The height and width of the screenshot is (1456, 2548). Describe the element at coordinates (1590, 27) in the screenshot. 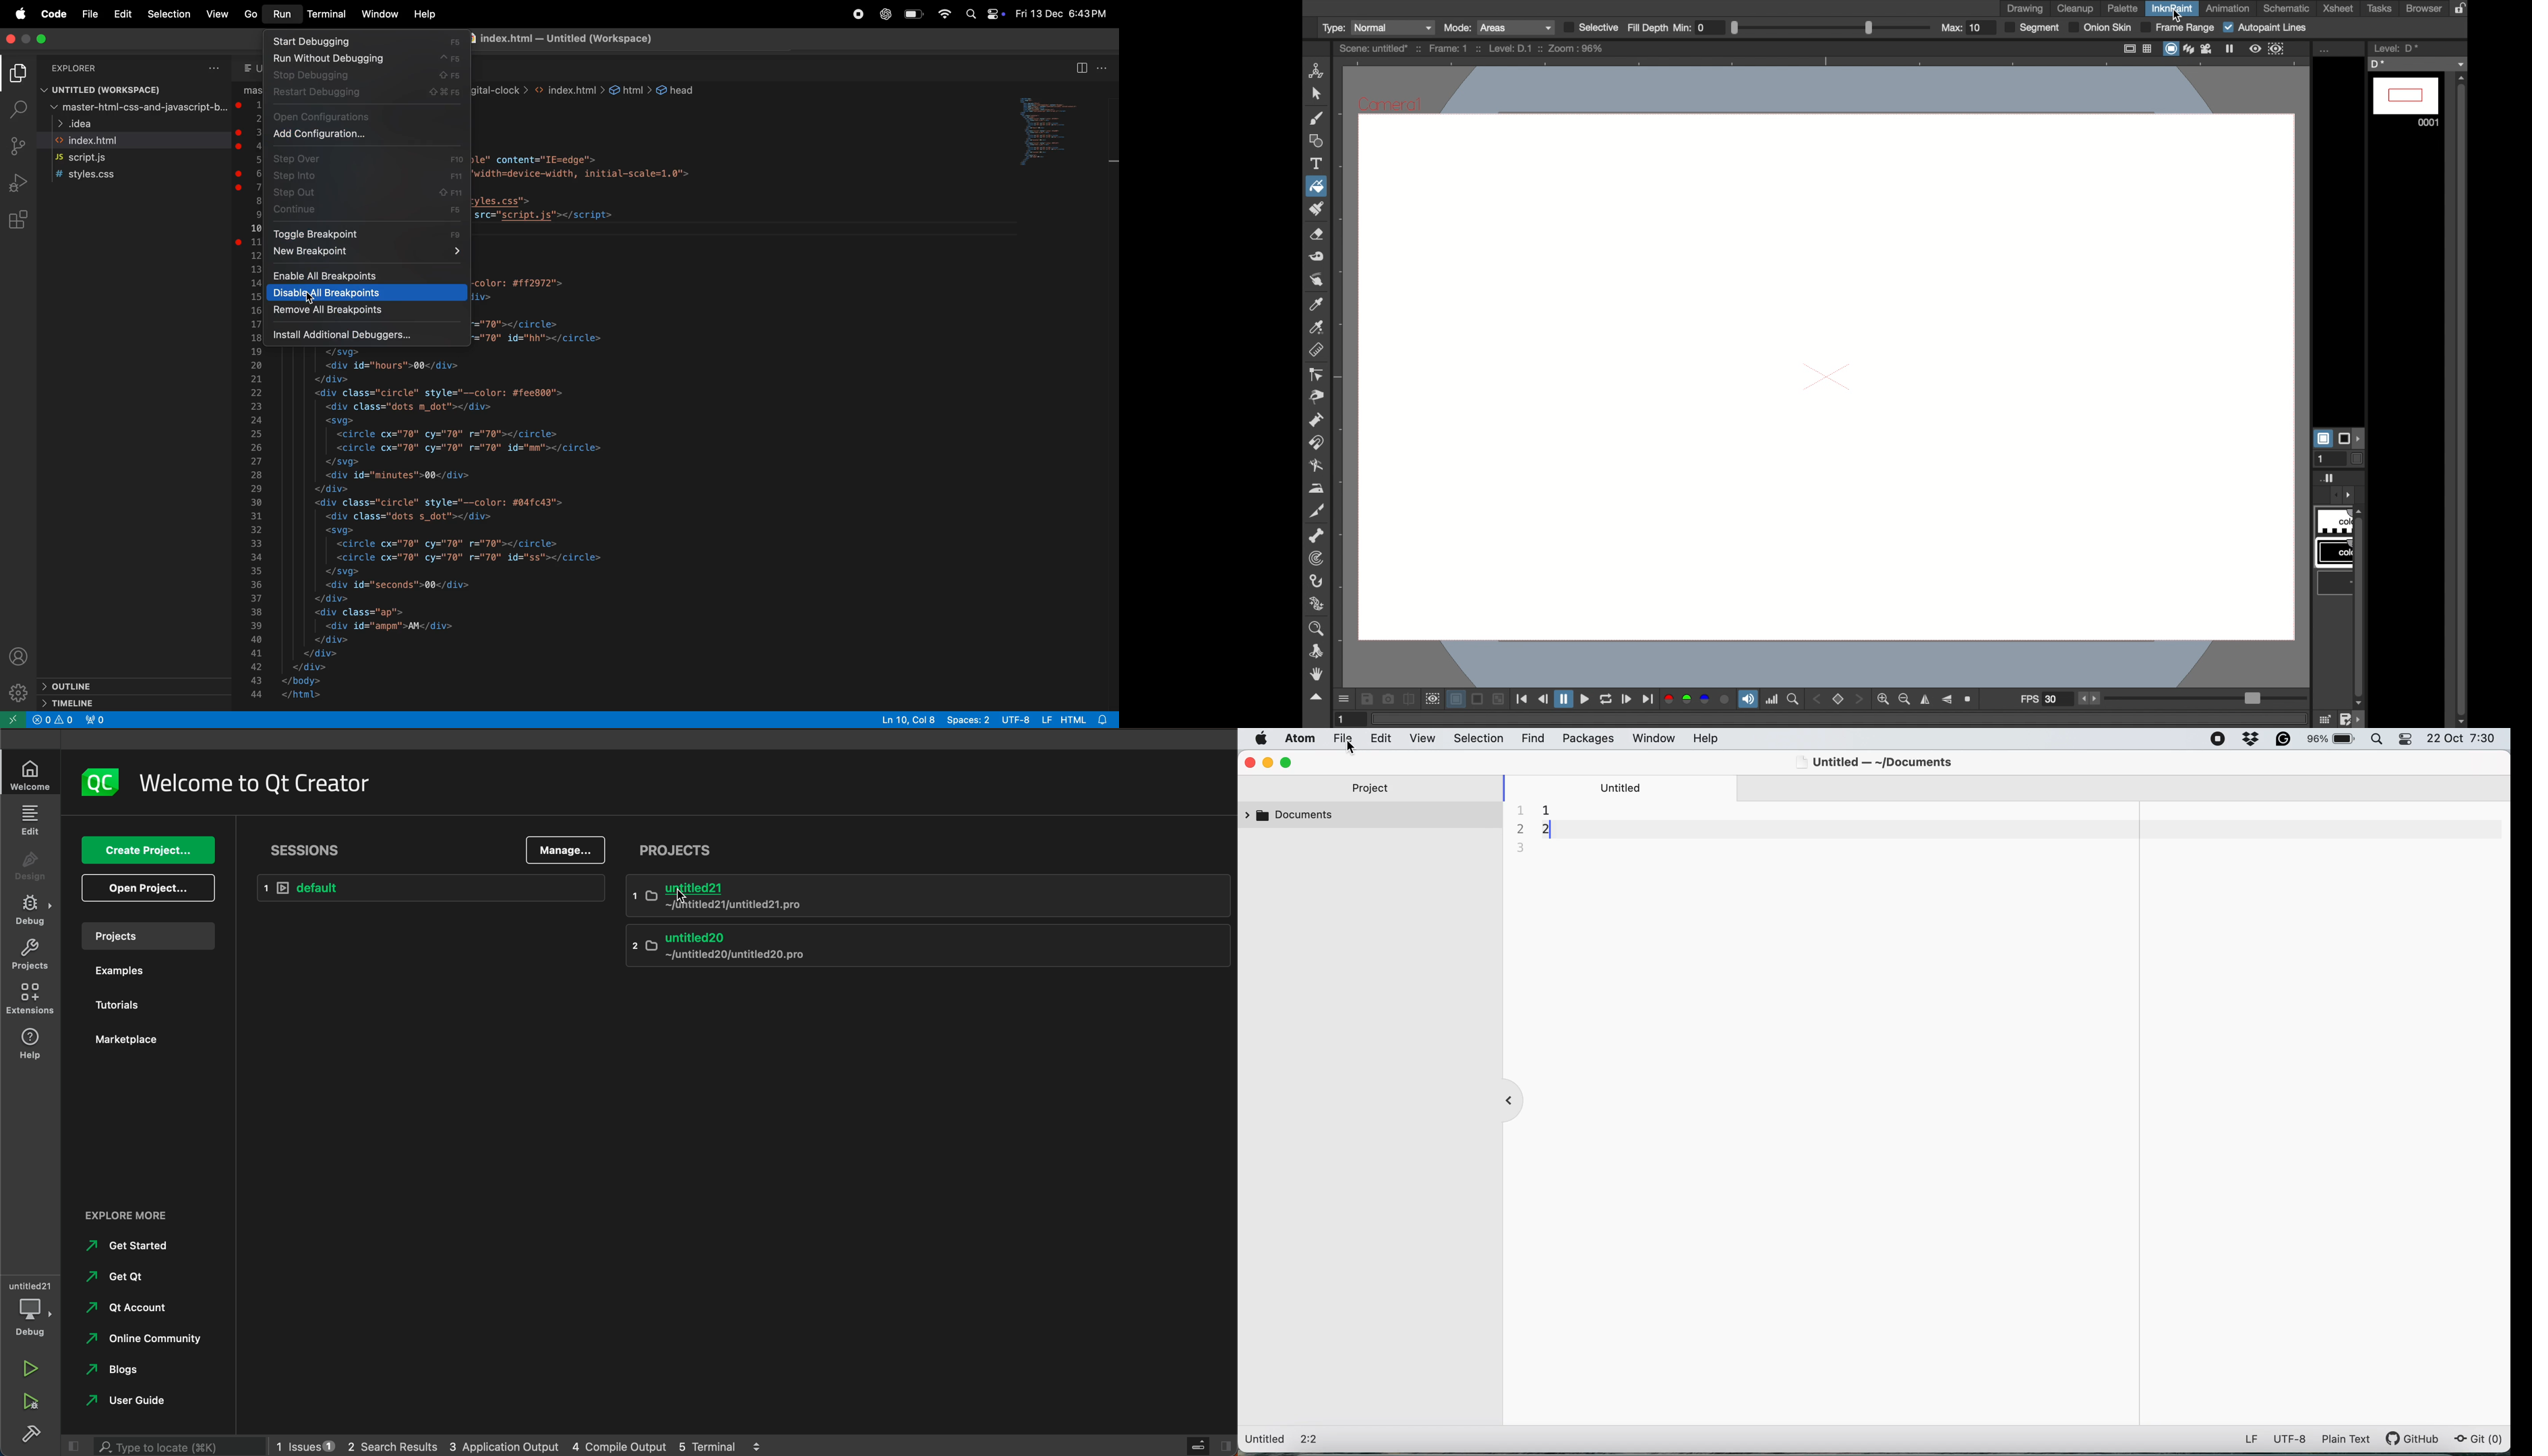

I see `selective` at that location.